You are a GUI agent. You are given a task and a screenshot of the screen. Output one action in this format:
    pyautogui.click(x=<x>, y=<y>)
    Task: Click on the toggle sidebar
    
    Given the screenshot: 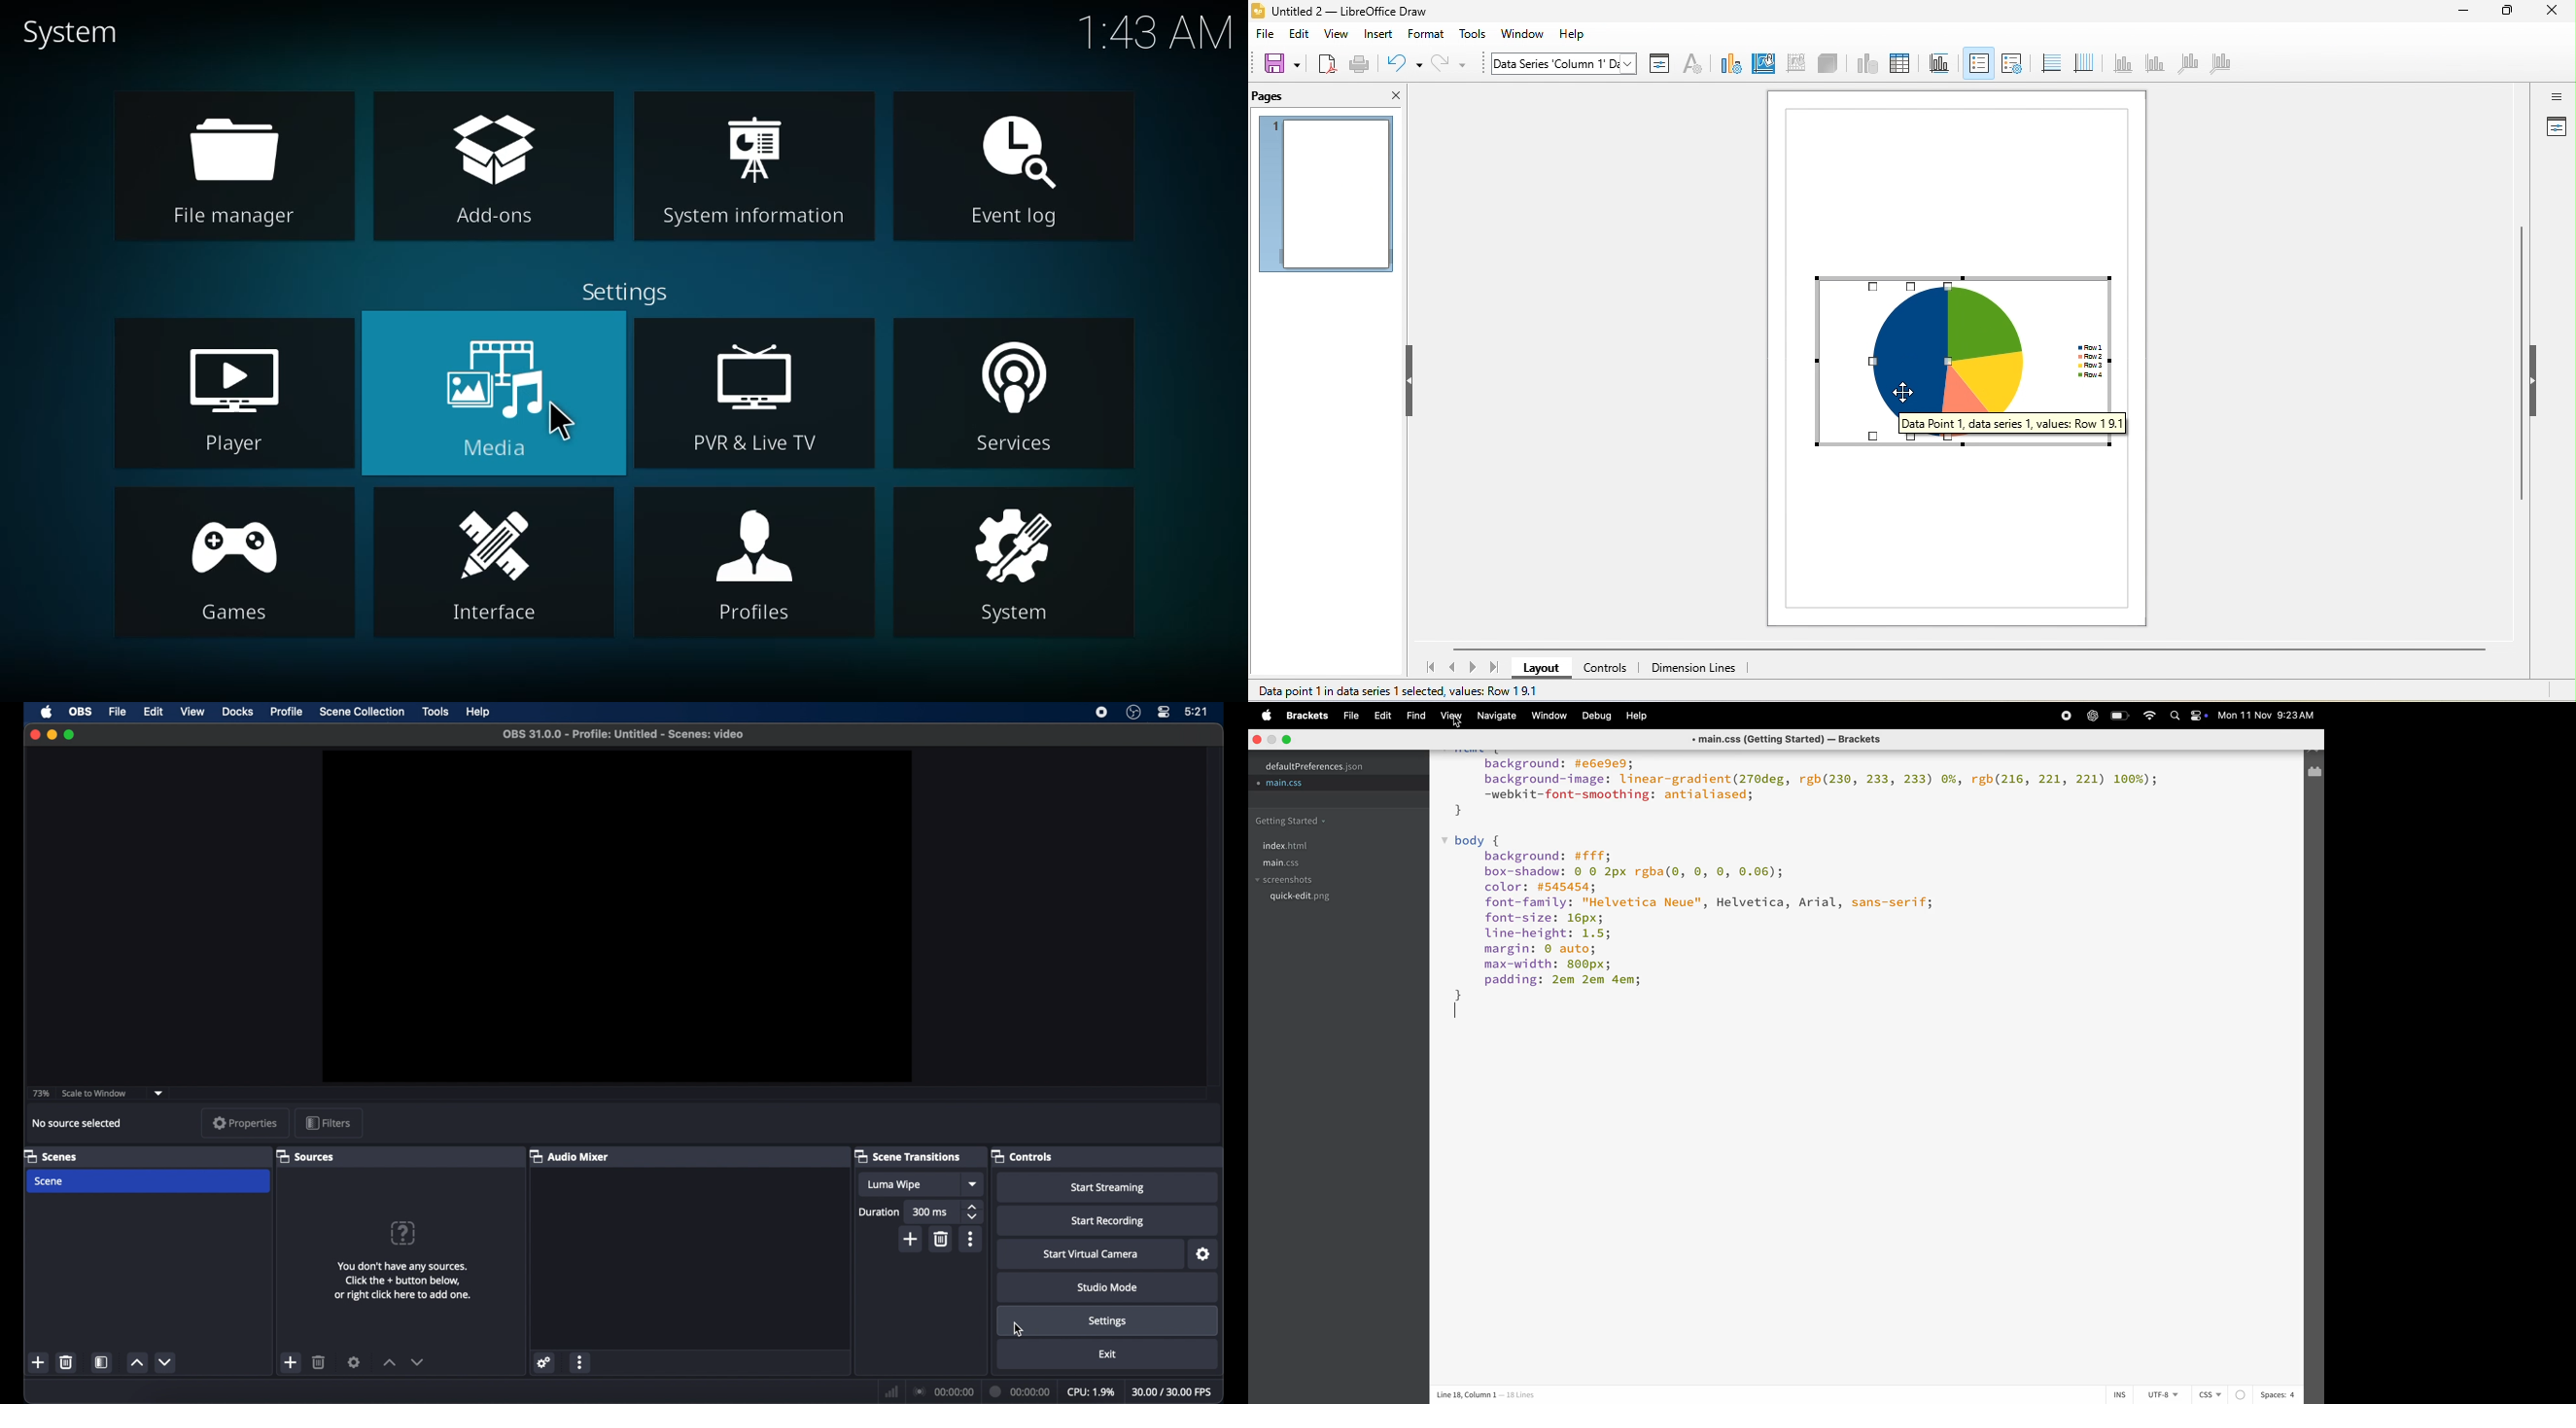 What is the action you would take?
    pyautogui.click(x=2556, y=96)
    